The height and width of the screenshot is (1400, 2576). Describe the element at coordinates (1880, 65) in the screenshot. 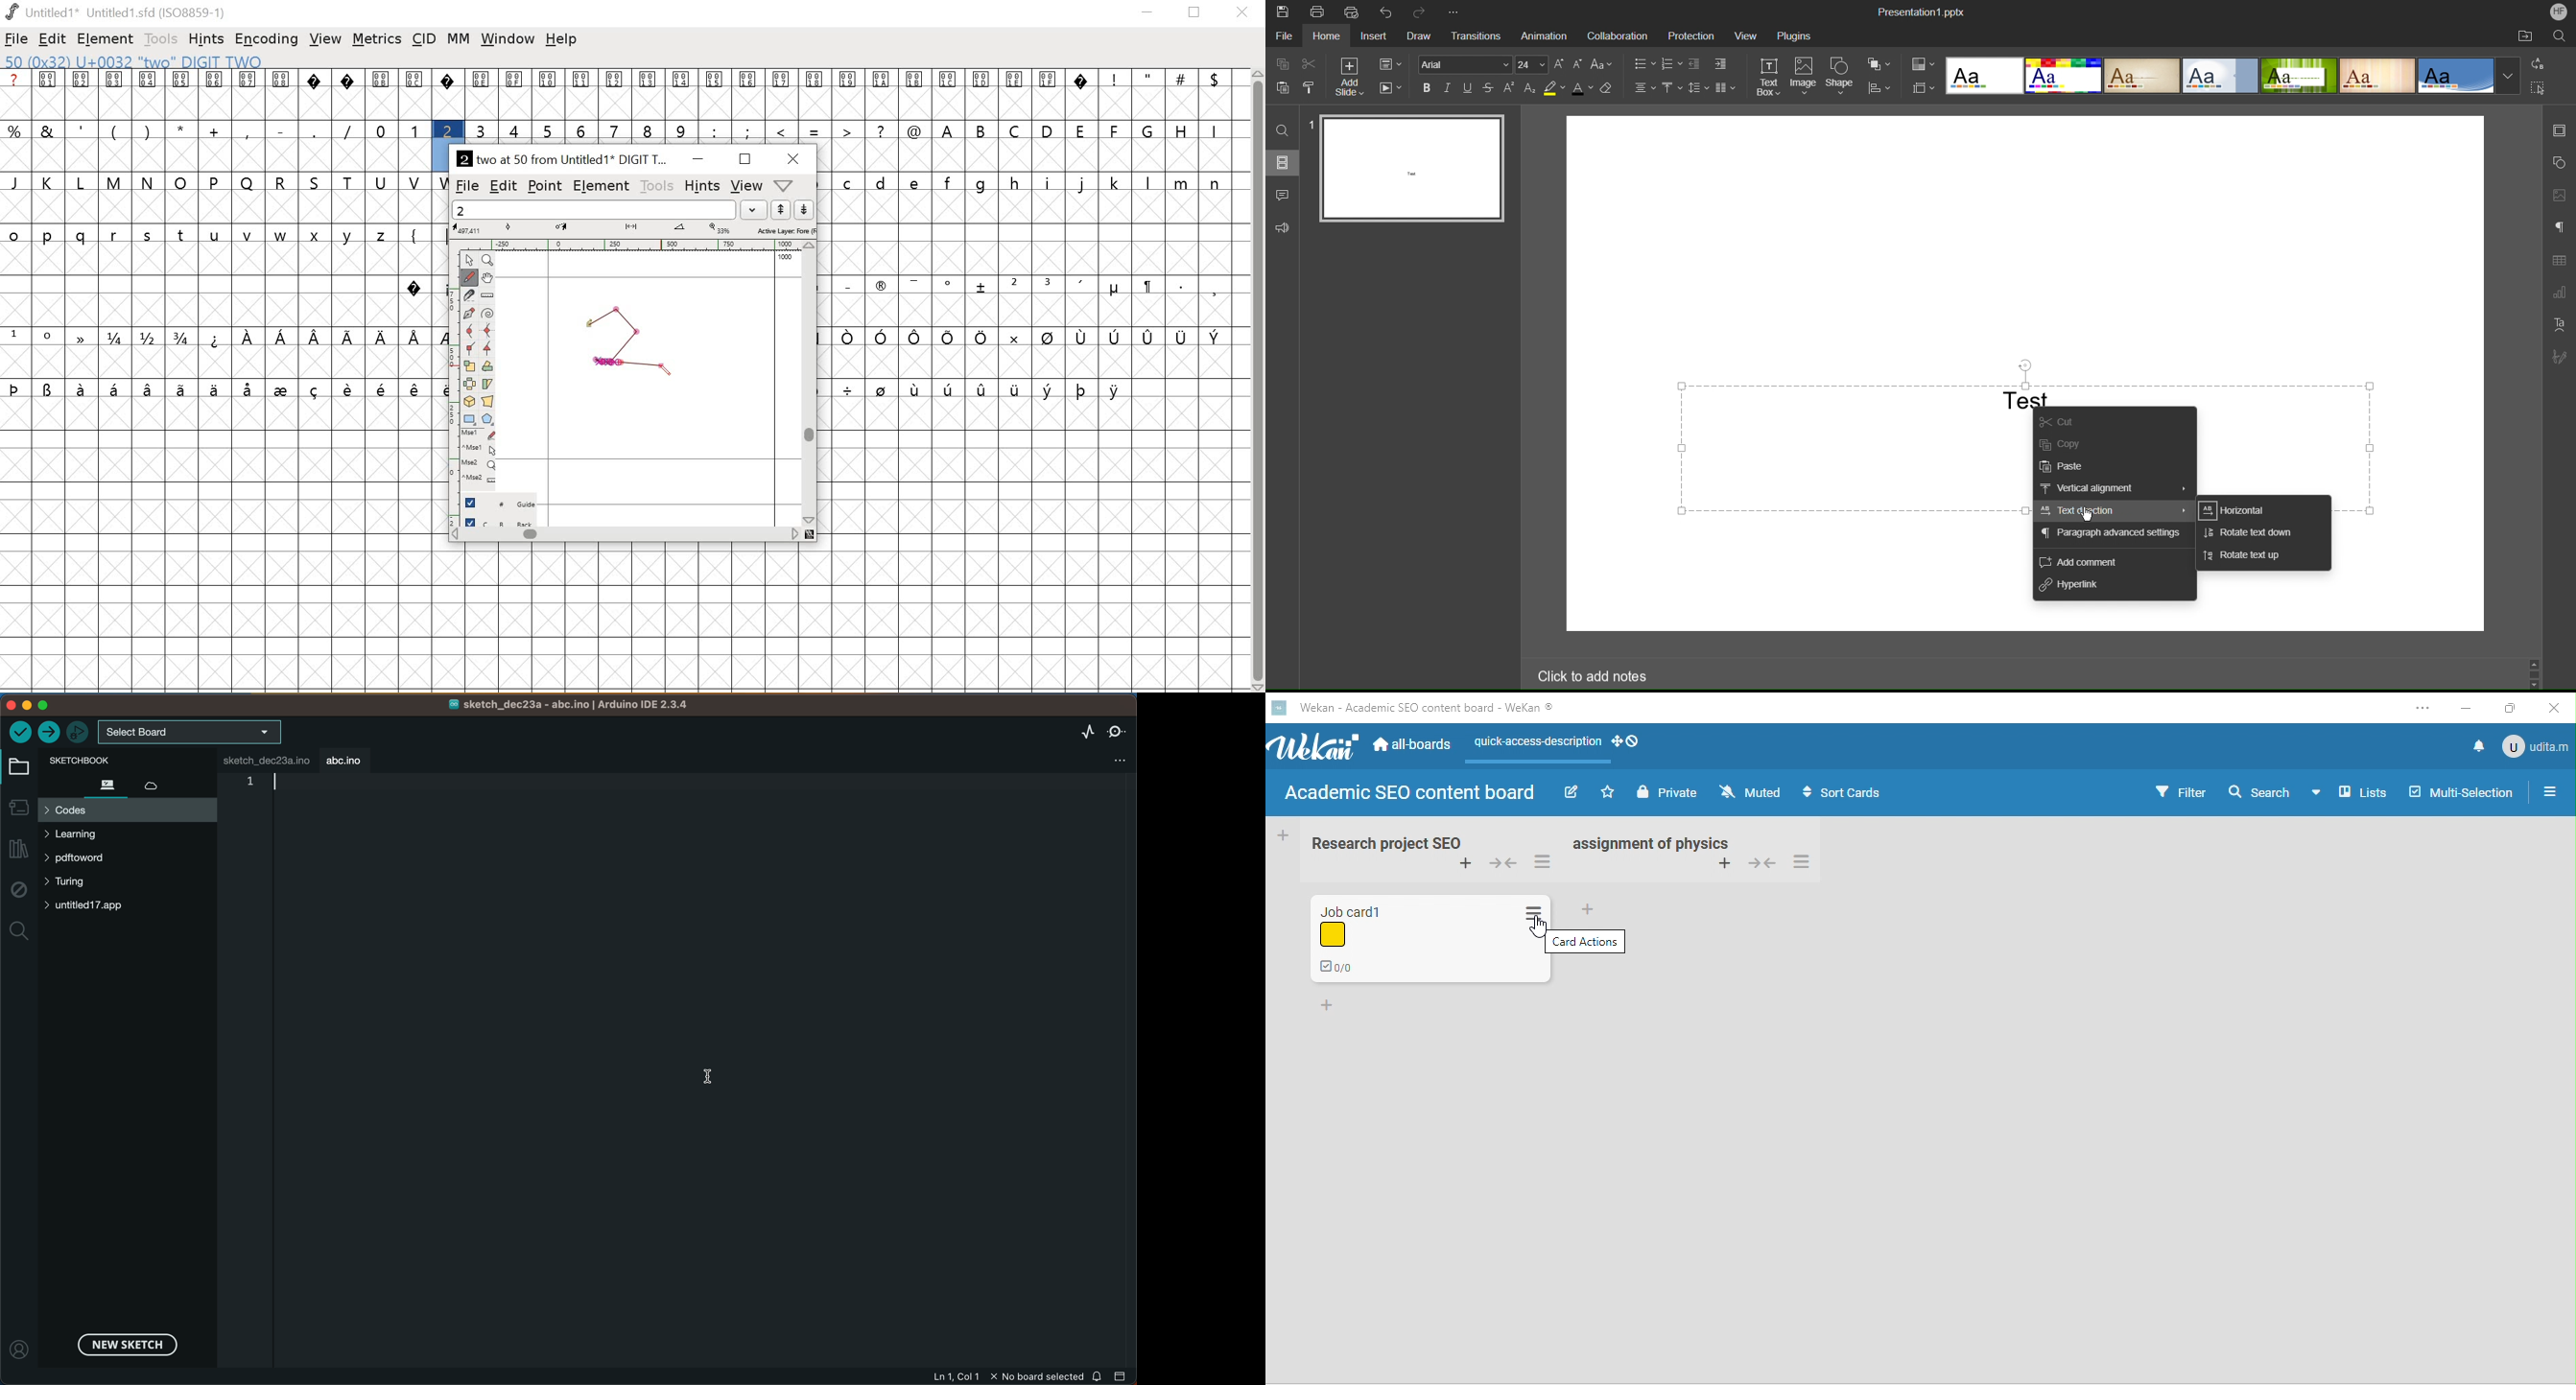

I see `Arrange` at that location.